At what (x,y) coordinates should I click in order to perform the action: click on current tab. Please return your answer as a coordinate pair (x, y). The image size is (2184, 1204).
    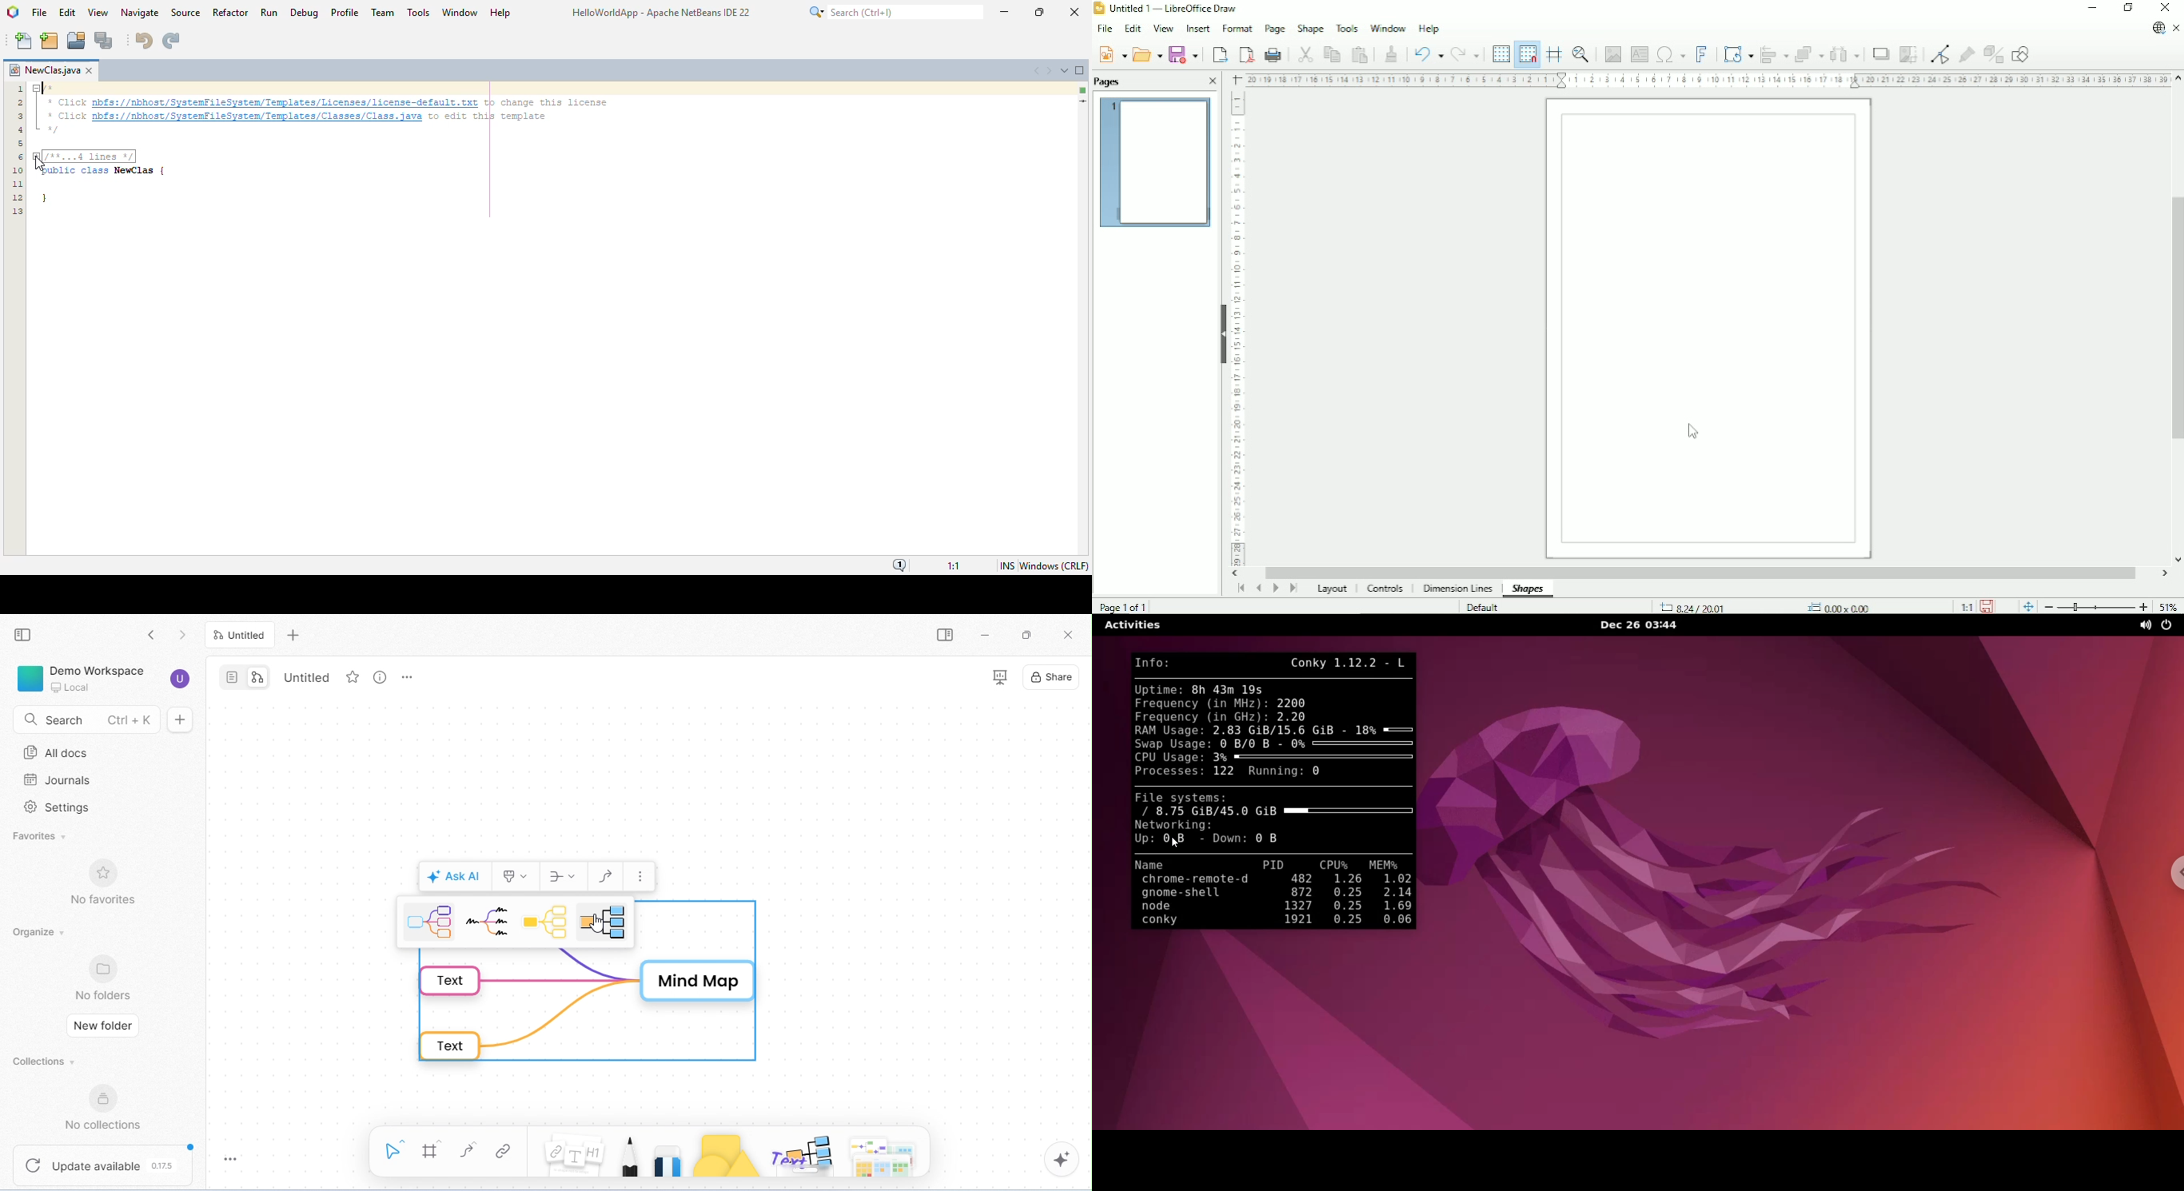
    Looking at the image, I should click on (238, 634).